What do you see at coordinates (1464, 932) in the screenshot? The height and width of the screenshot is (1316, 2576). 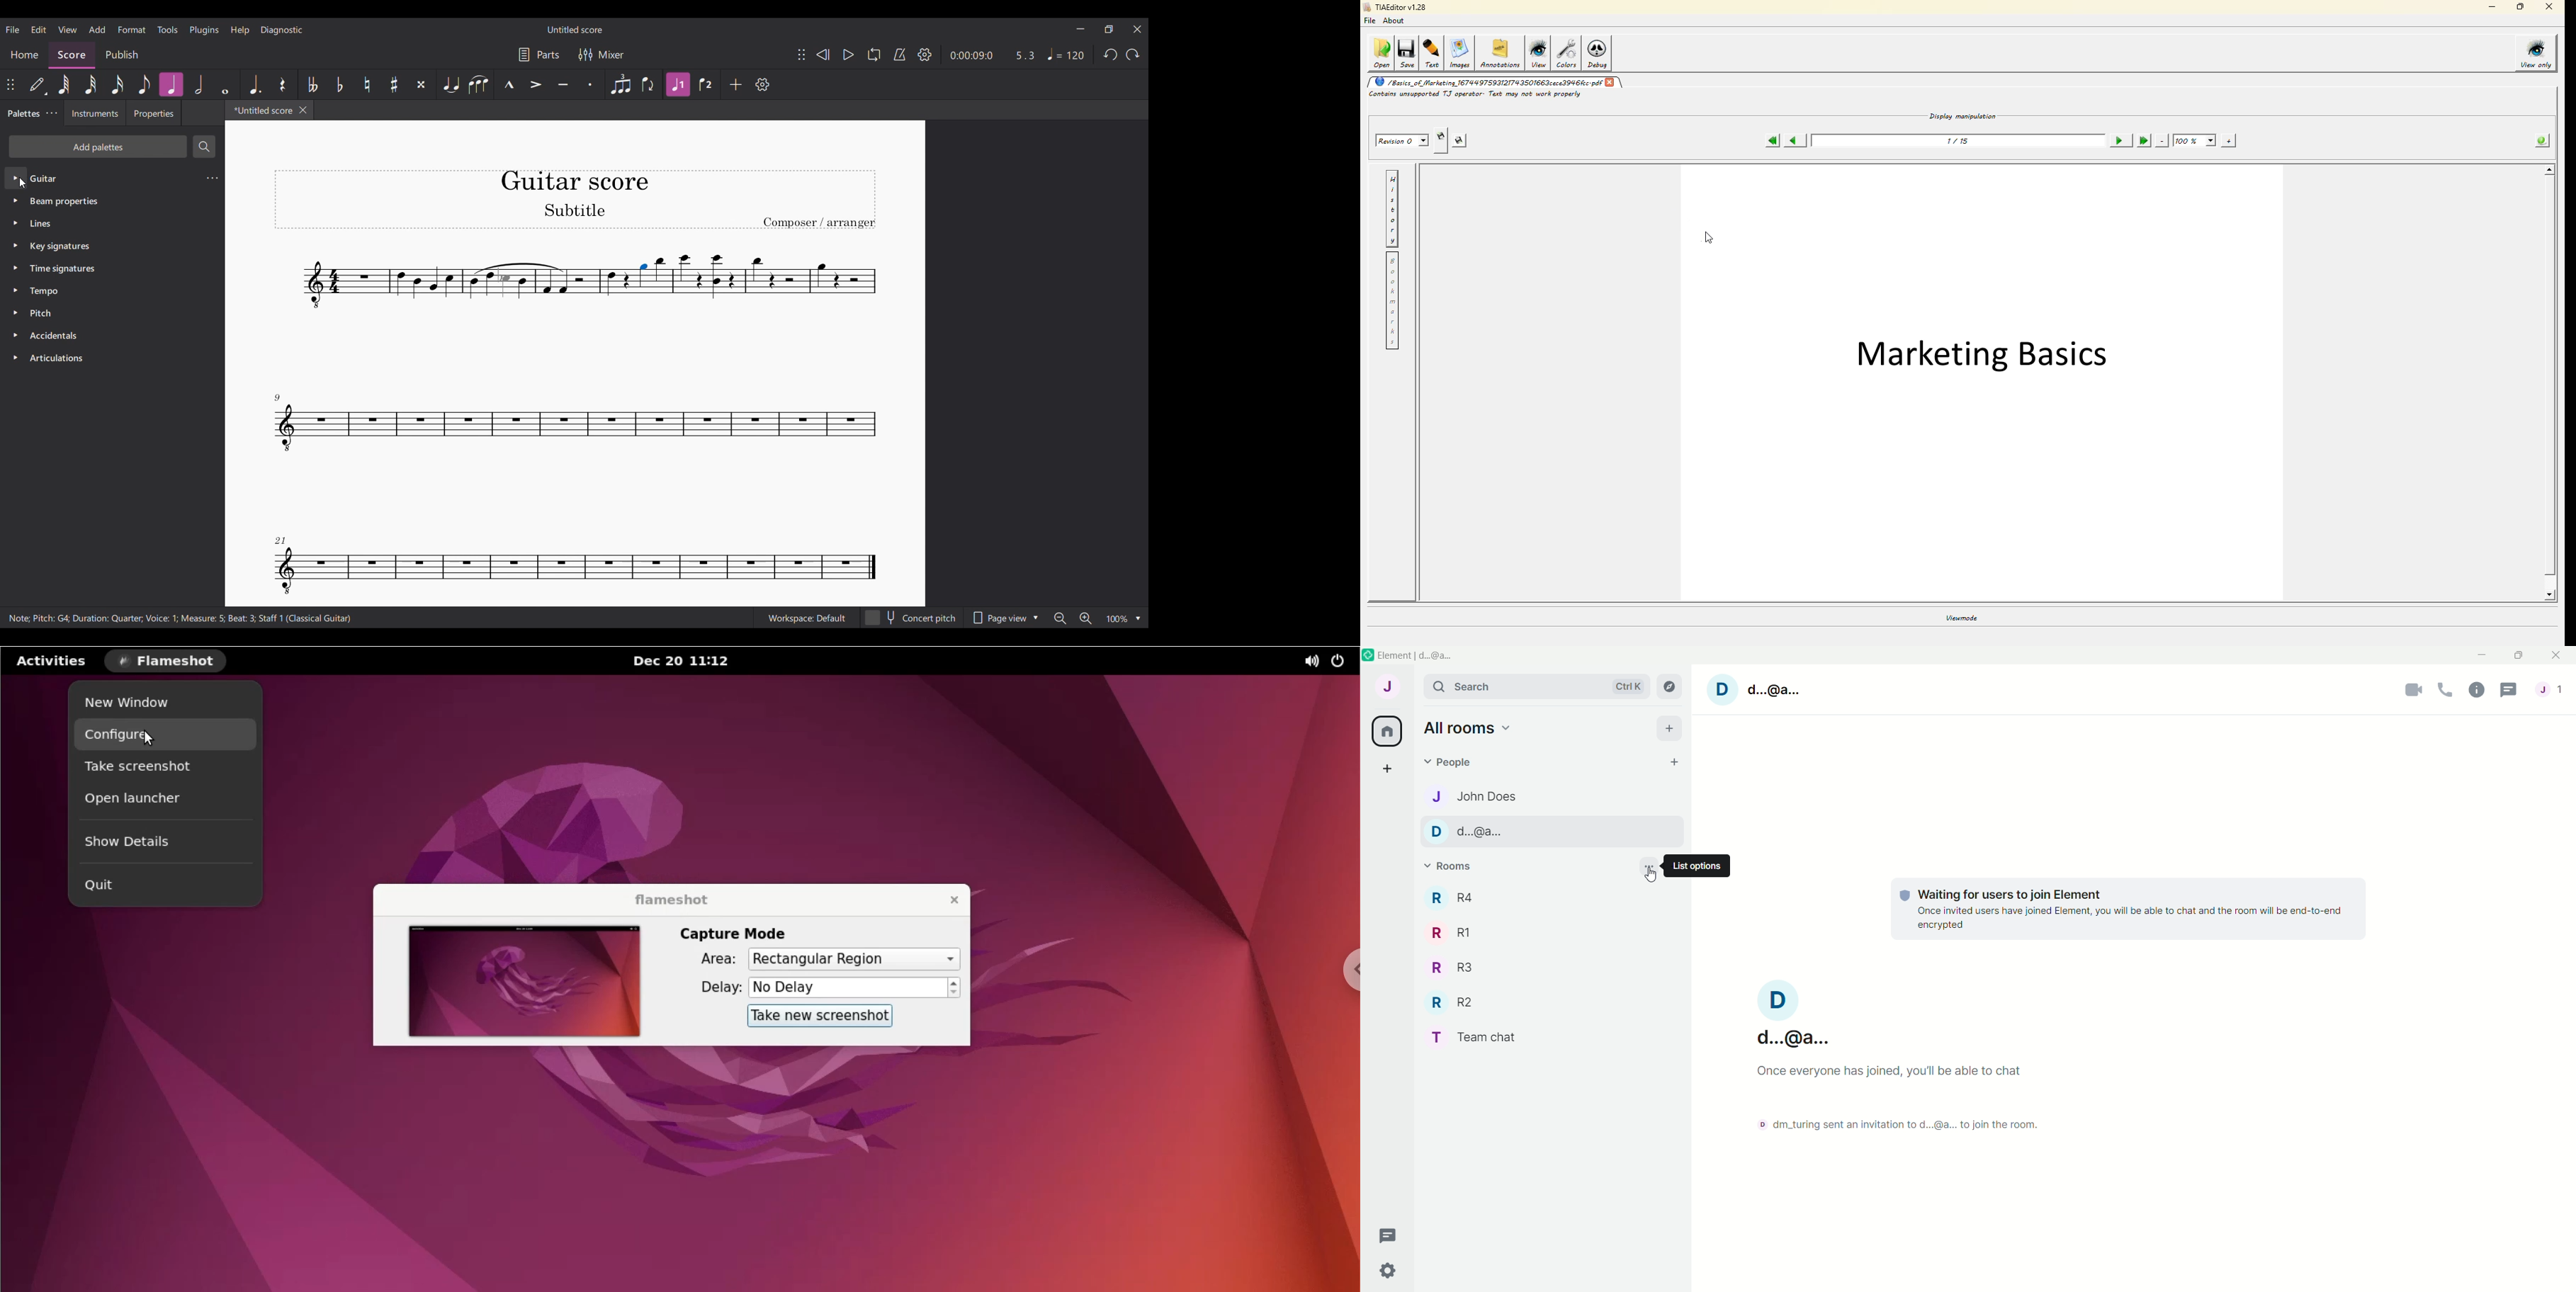 I see `R R1` at bounding box center [1464, 932].